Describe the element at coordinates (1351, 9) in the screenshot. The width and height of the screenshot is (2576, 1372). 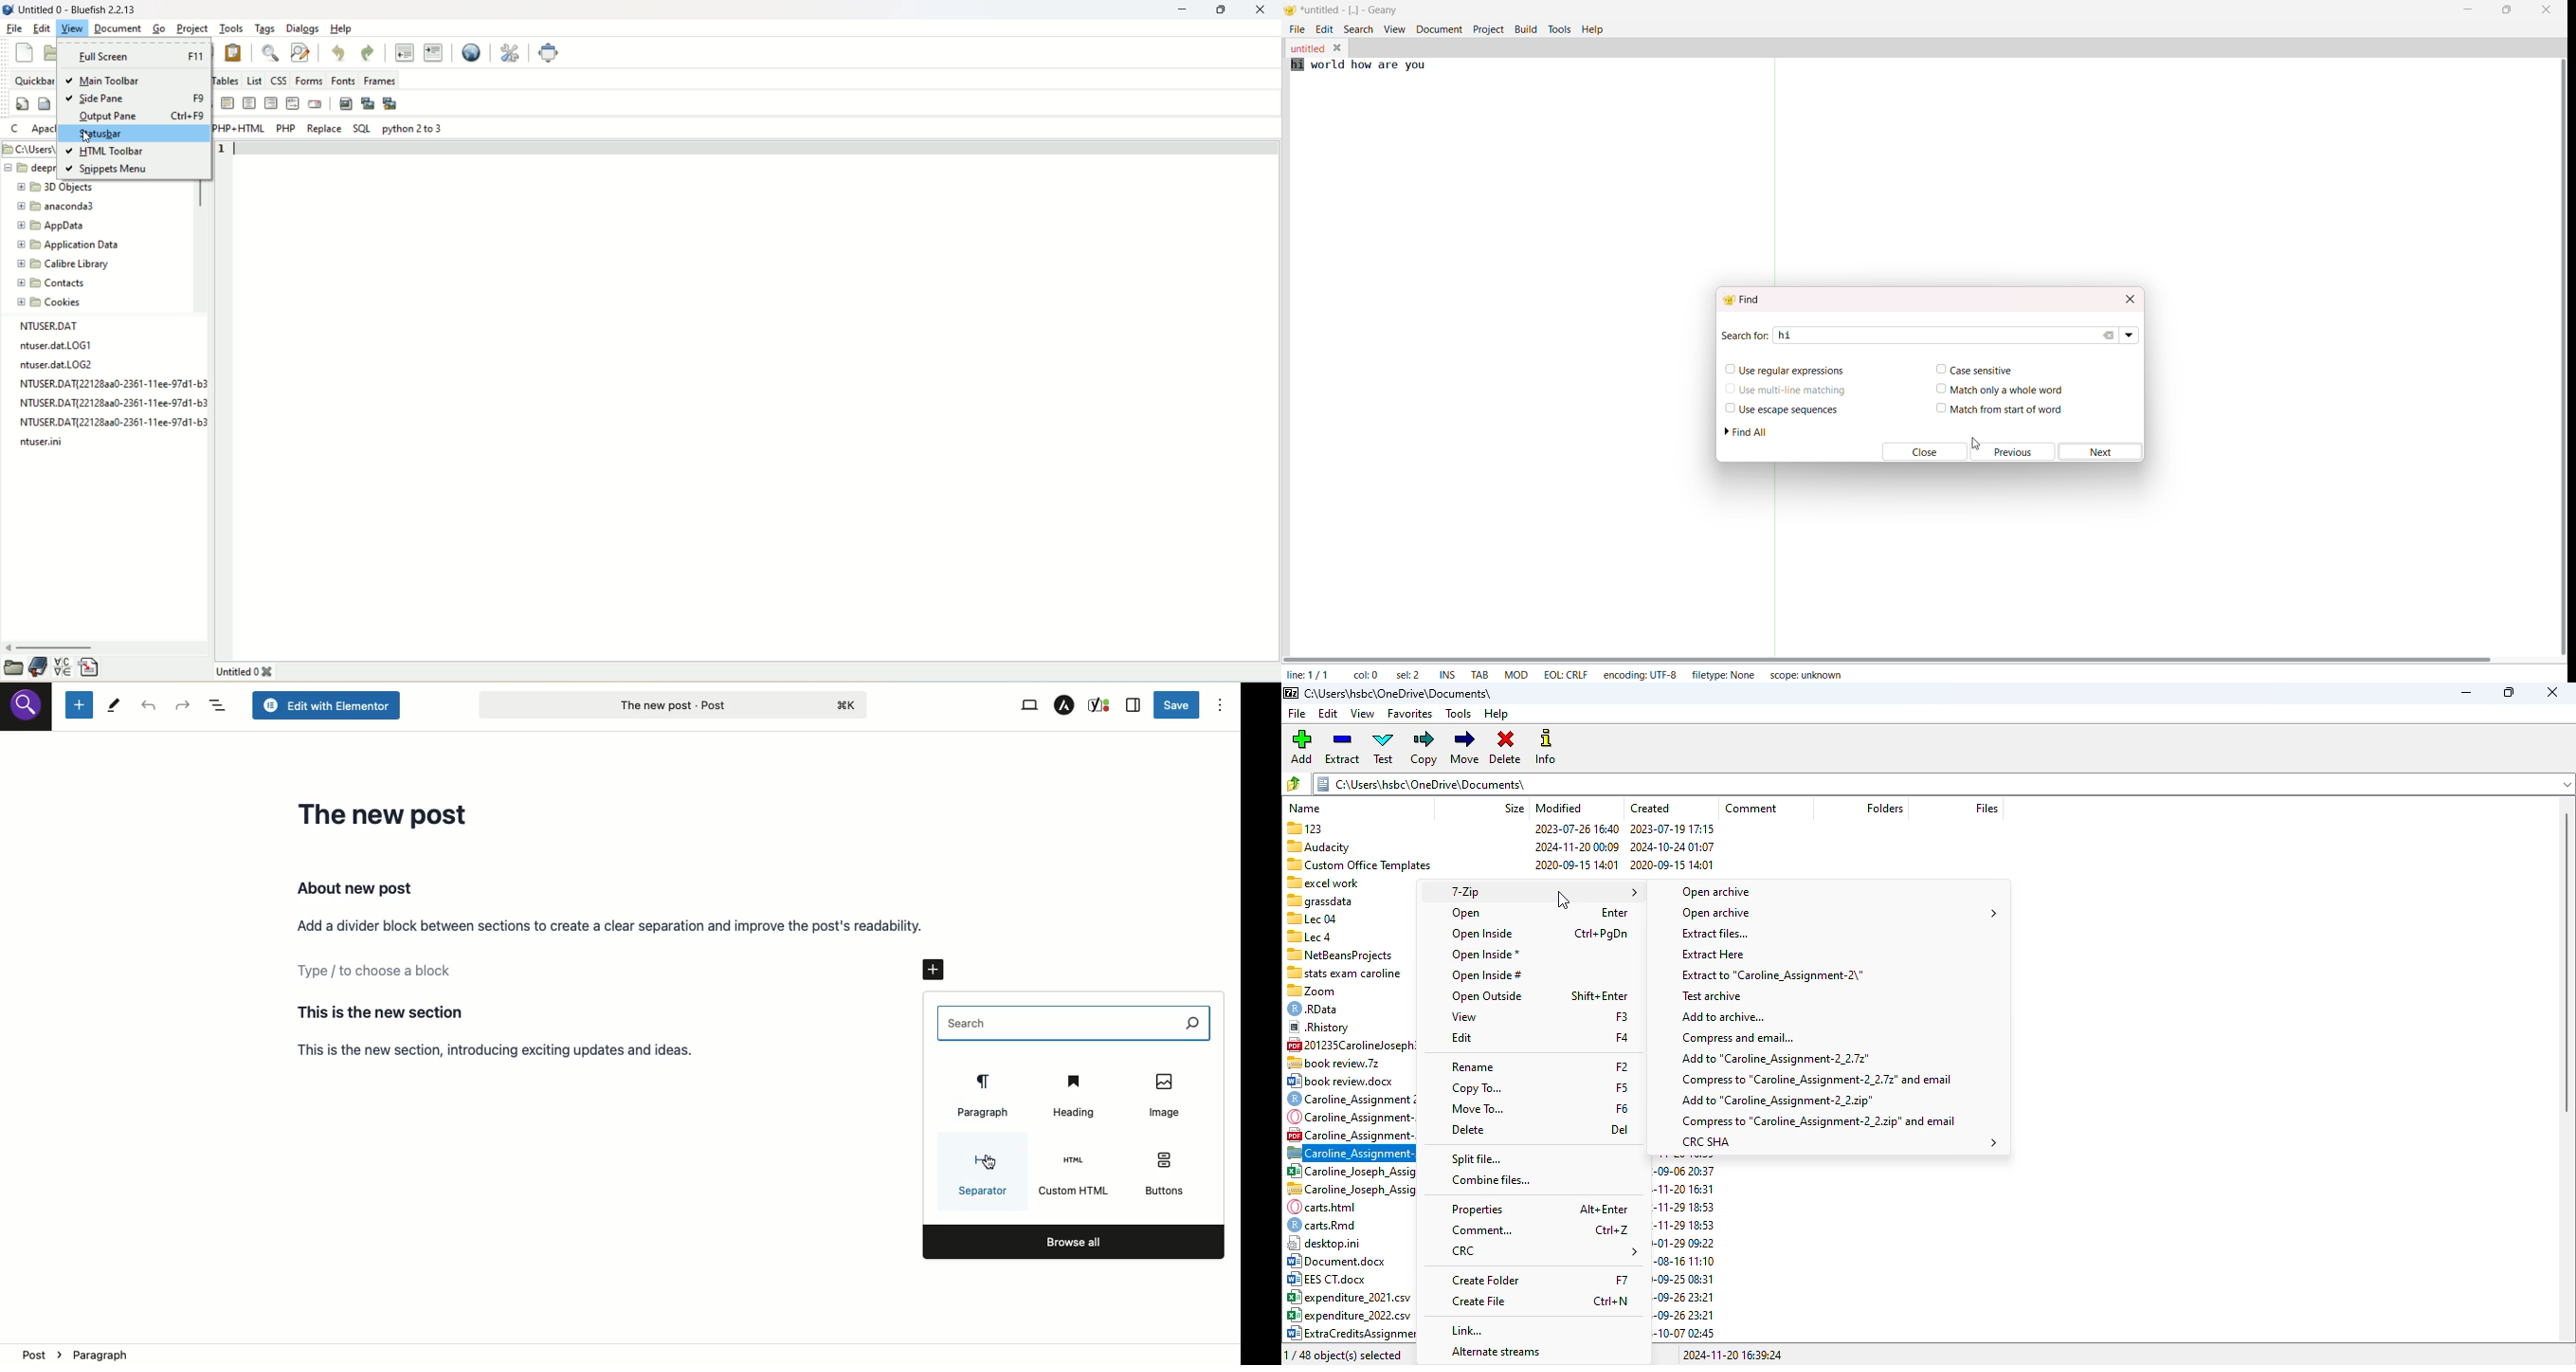
I see `*untitled - [..] - geany` at that location.